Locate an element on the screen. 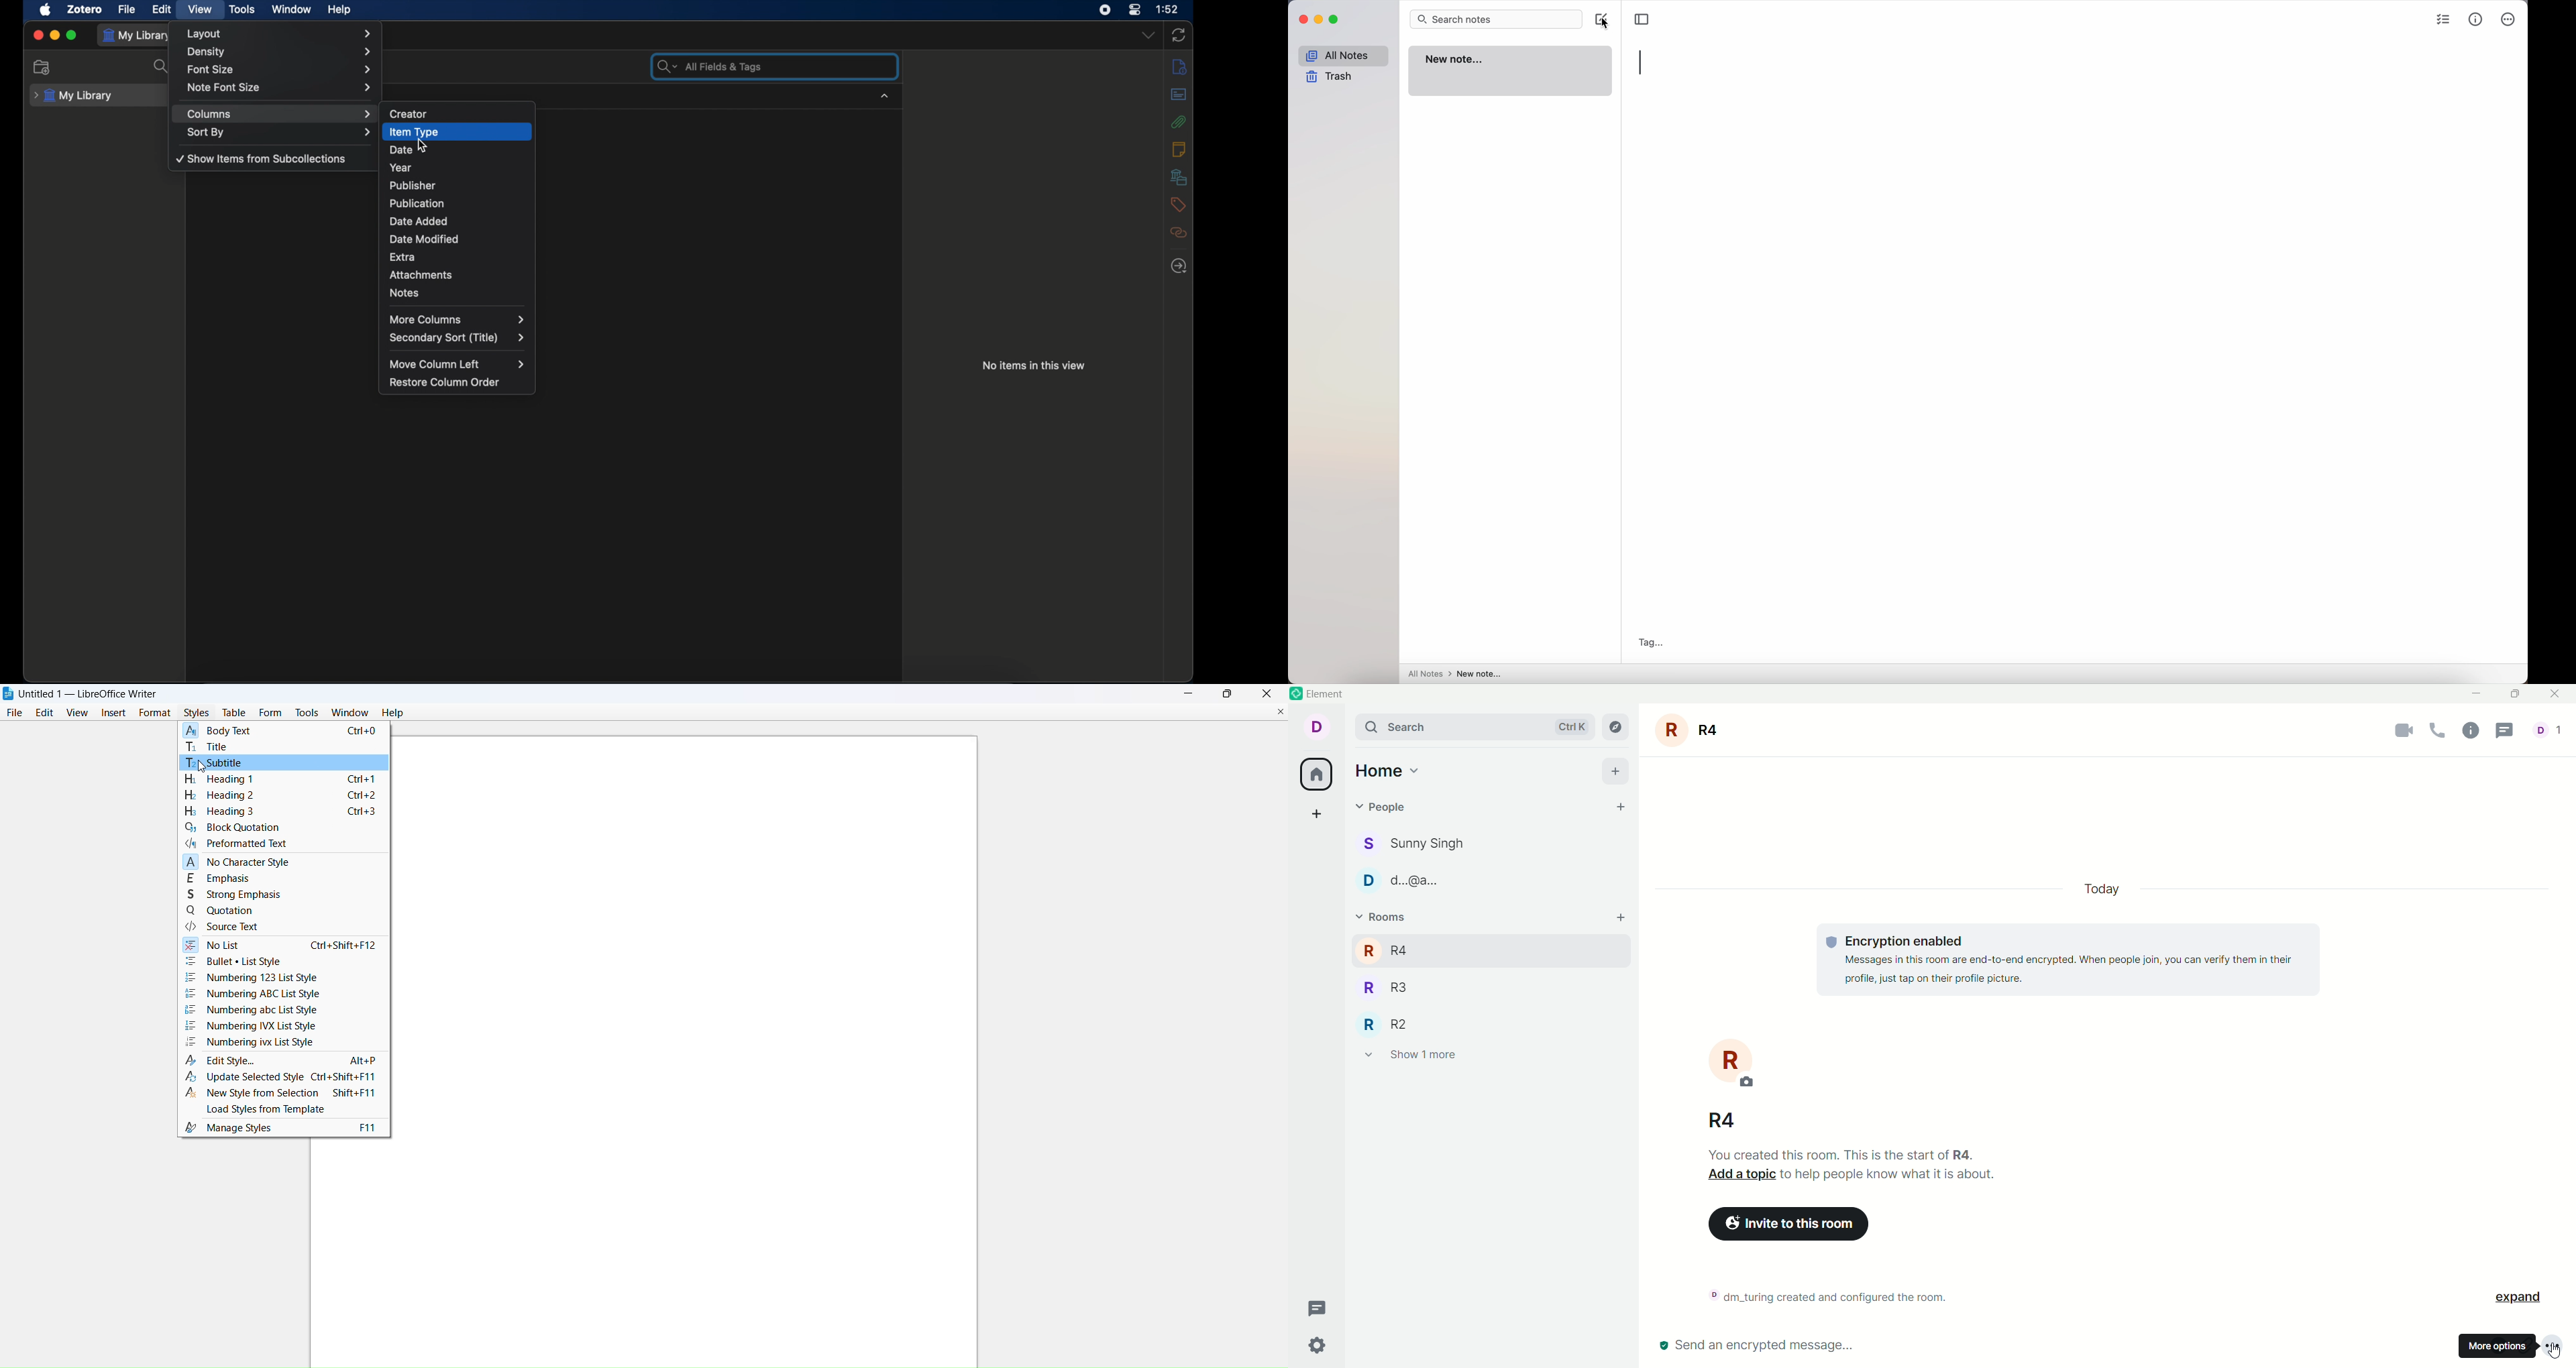 The width and height of the screenshot is (2576, 1372). dropdown is located at coordinates (1149, 35).